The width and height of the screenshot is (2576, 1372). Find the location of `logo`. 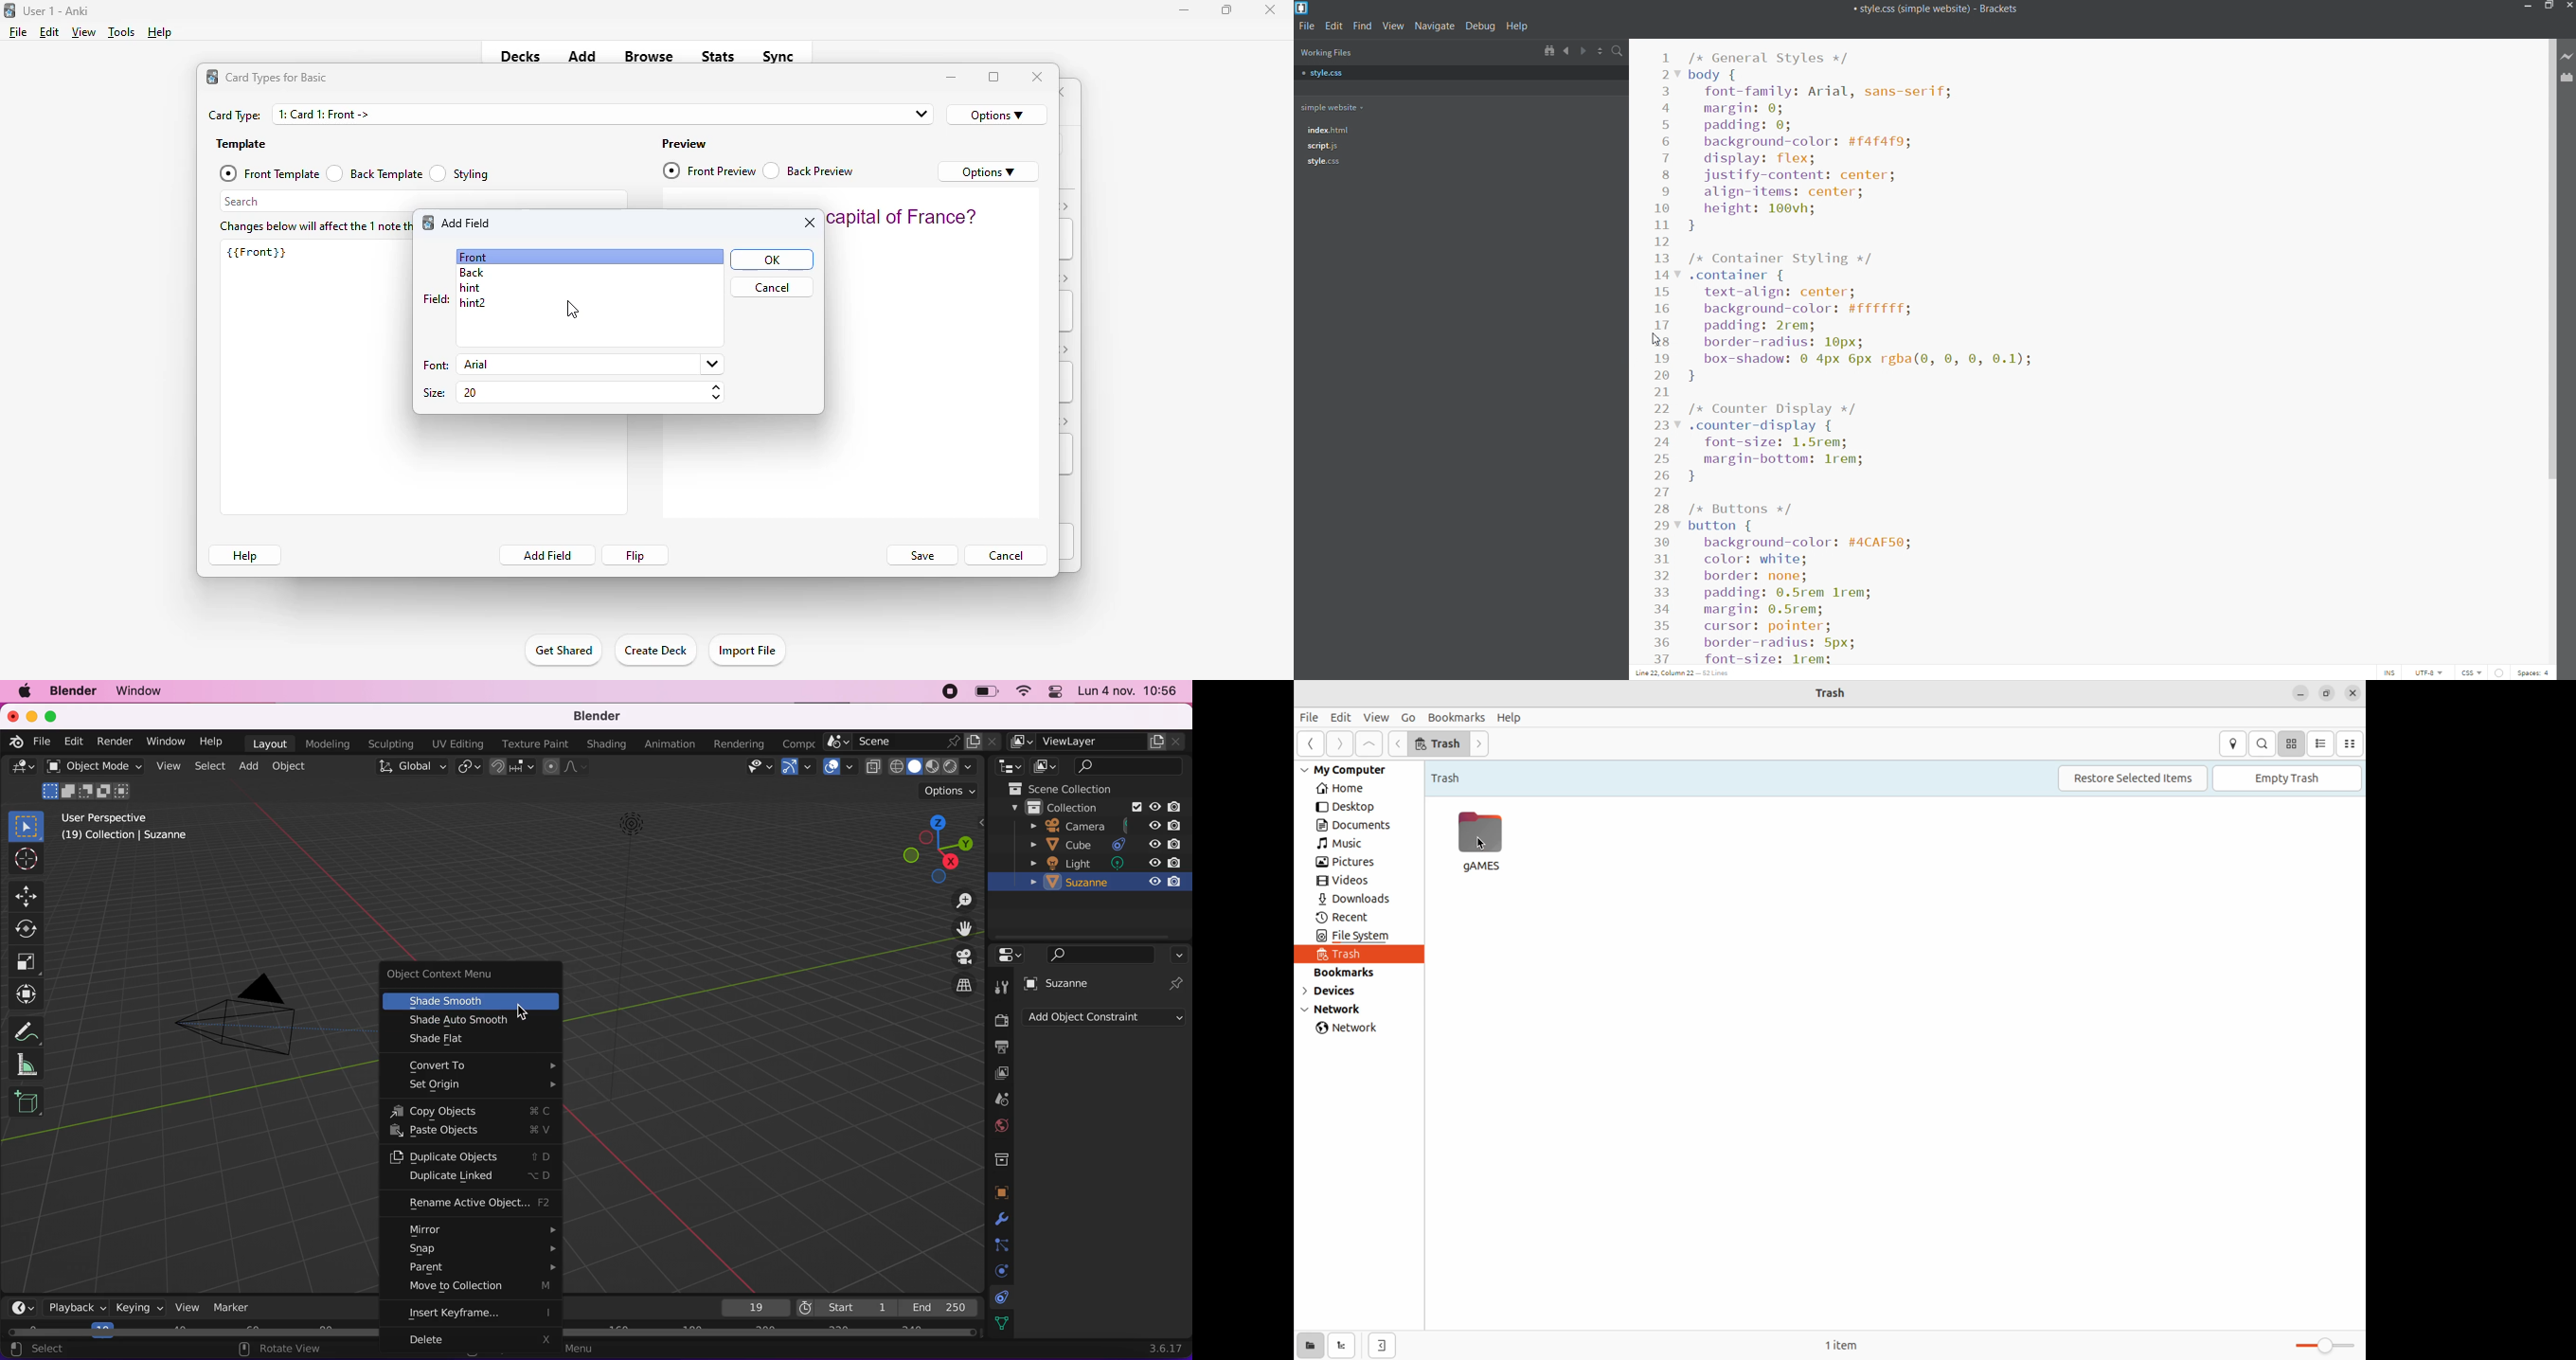

logo is located at coordinates (427, 222).